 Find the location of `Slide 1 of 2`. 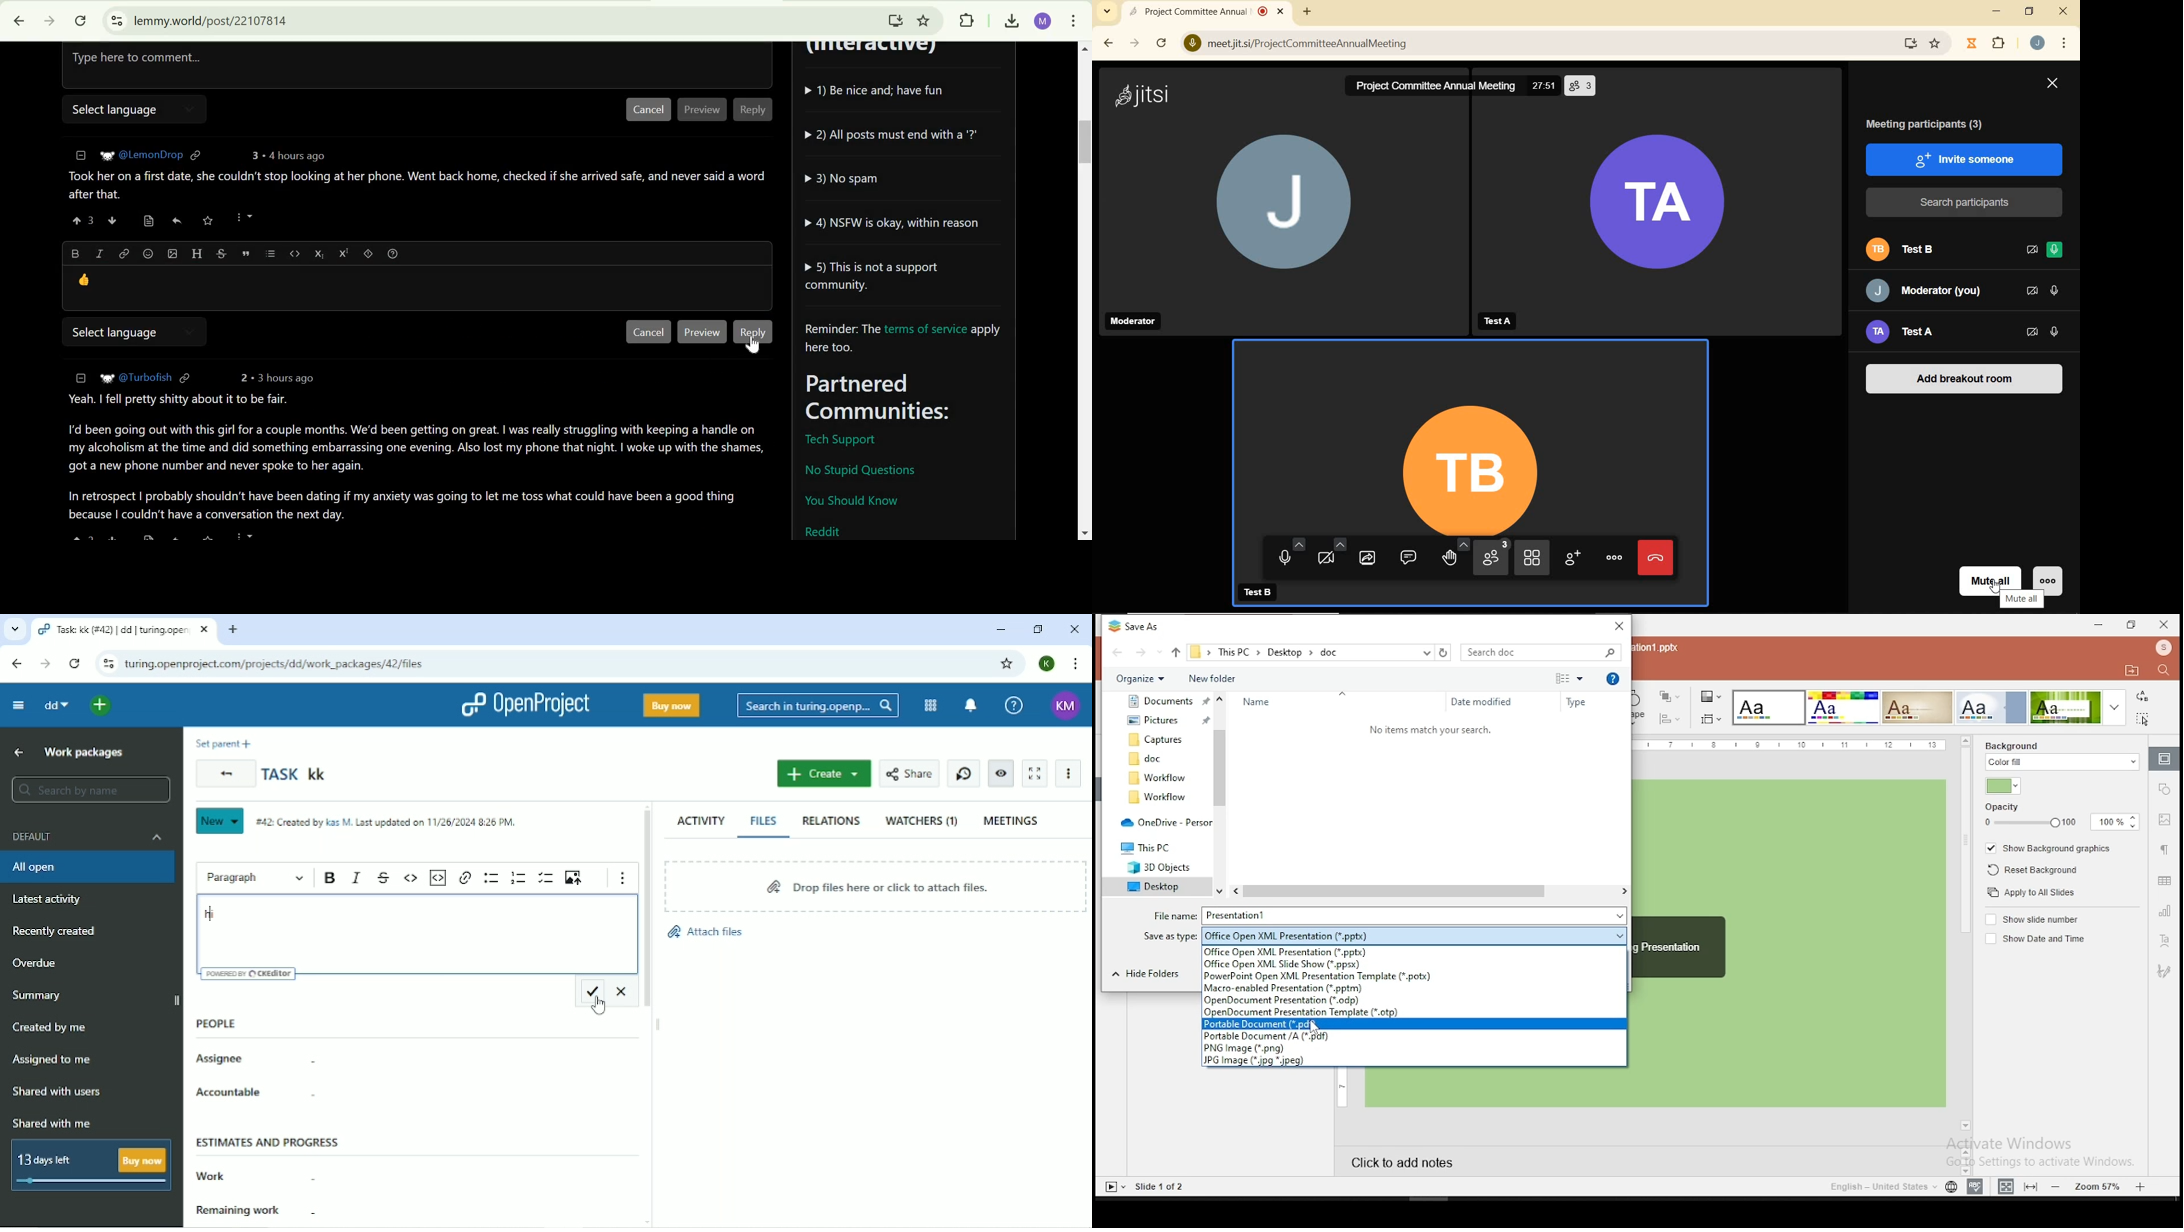

Slide 1 of 2 is located at coordinates (1161, 1187).